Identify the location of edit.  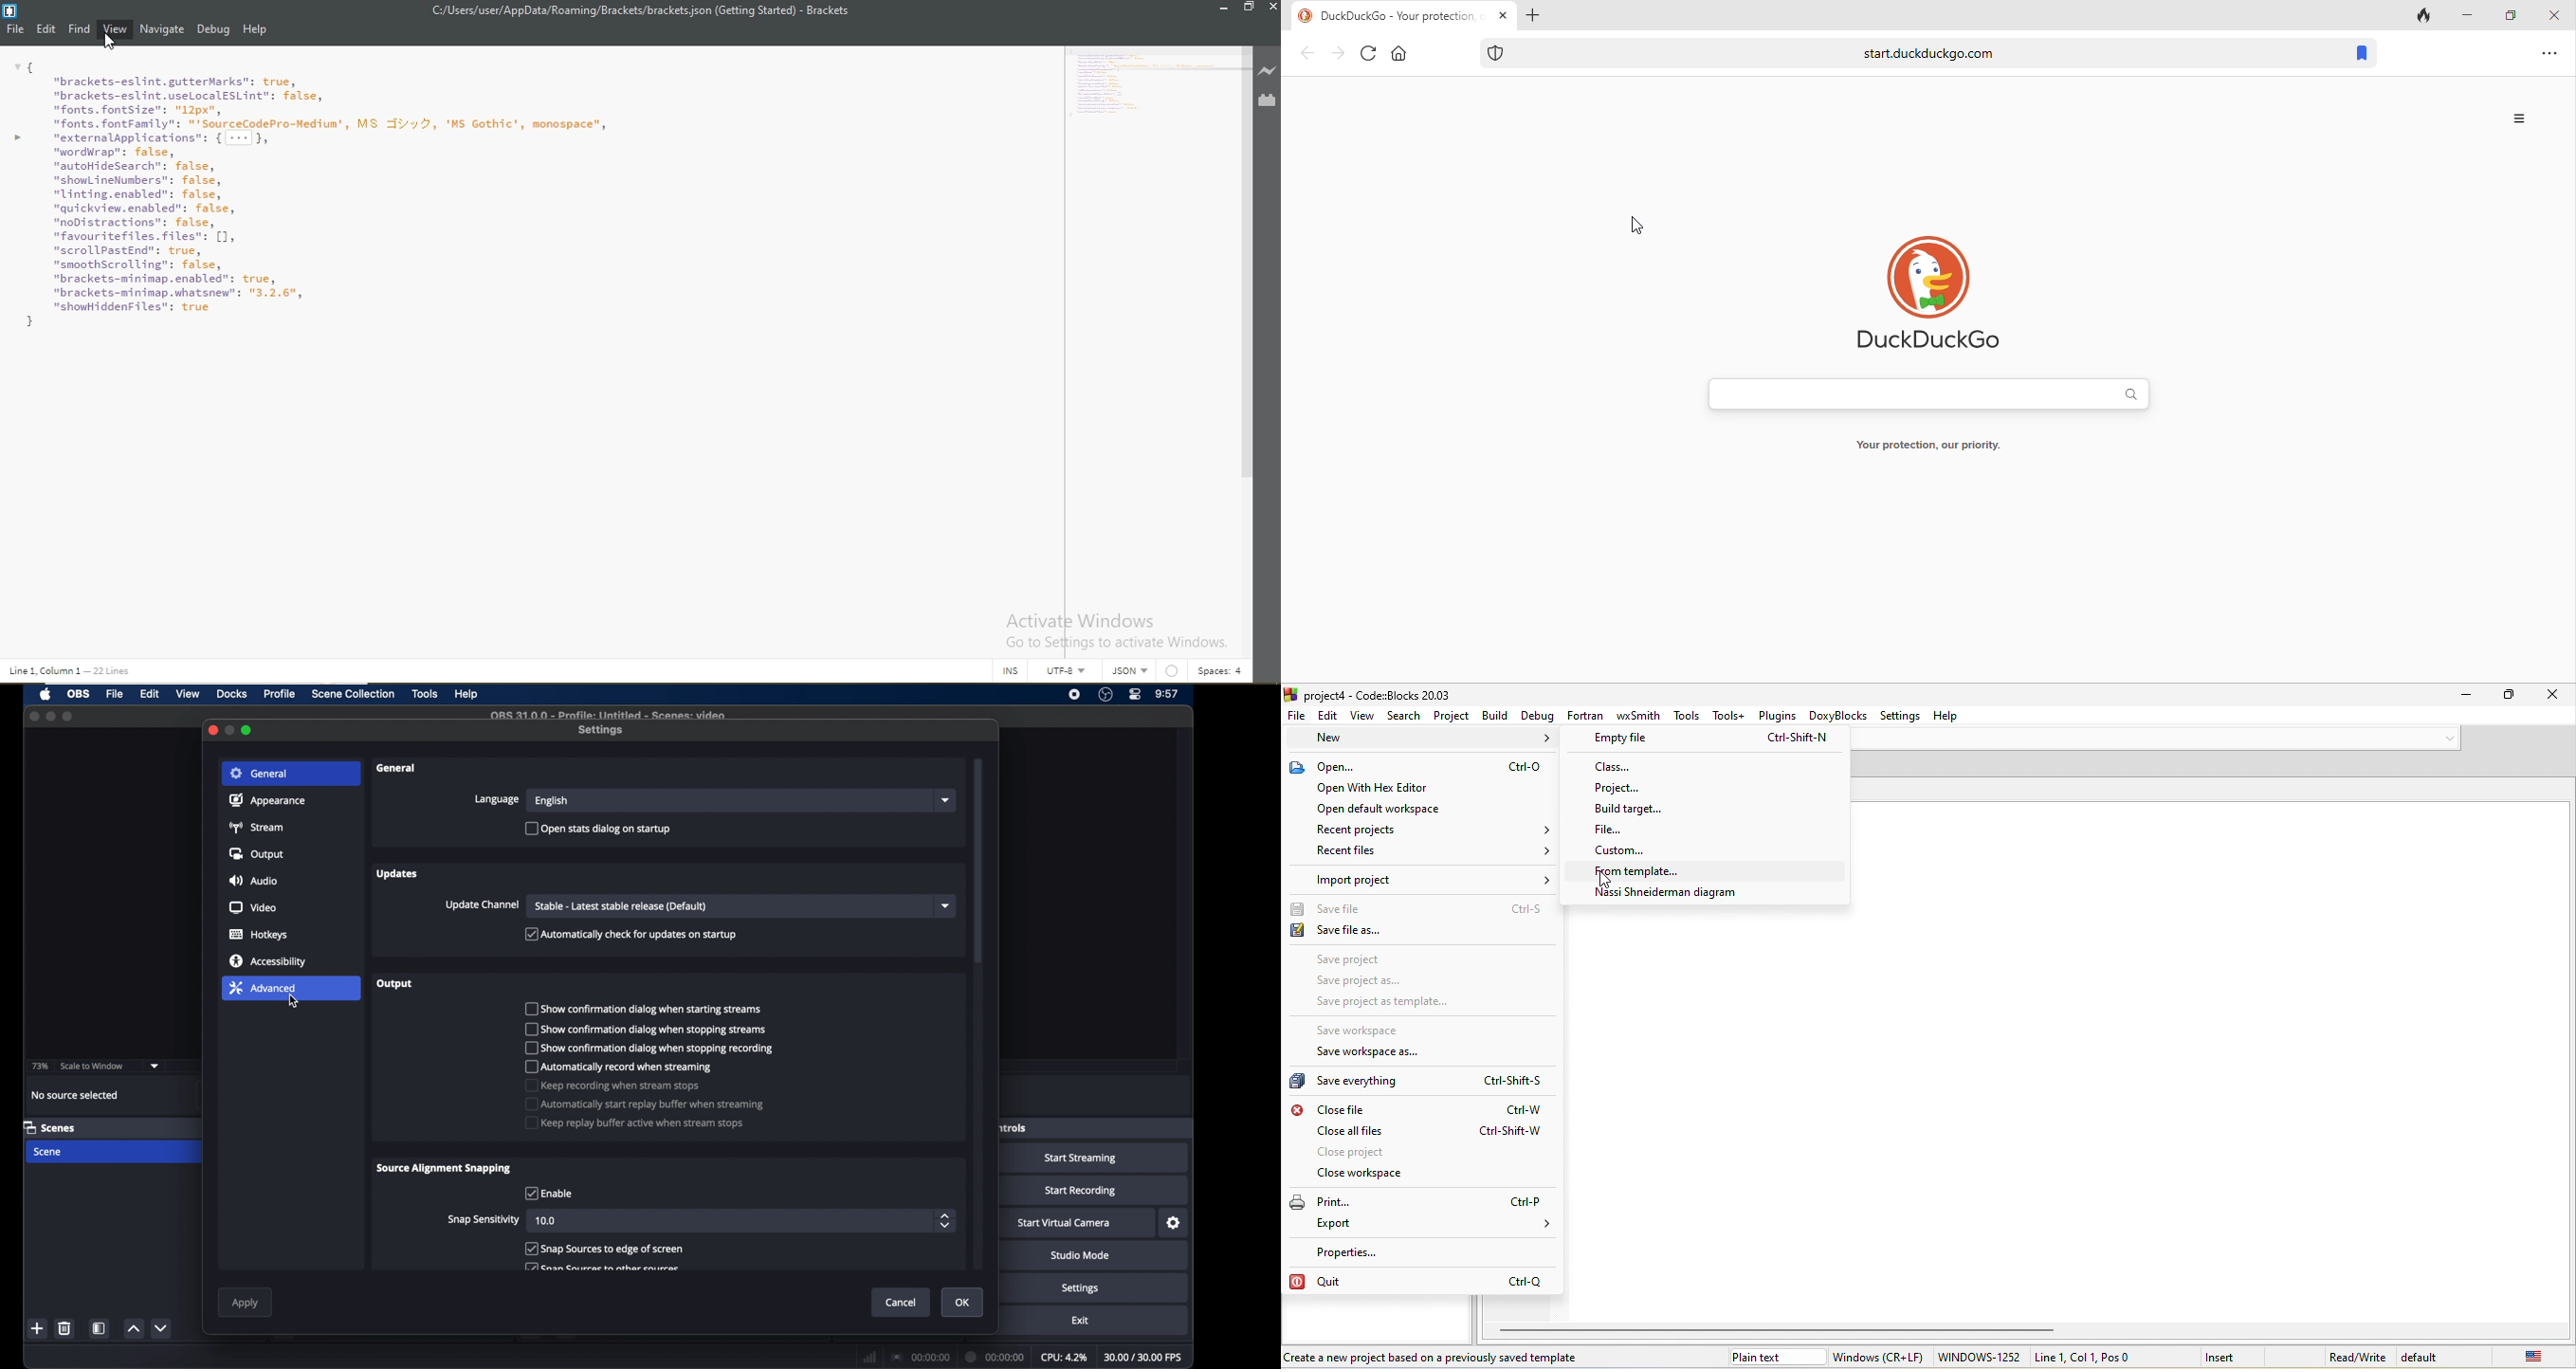
(150, 695).